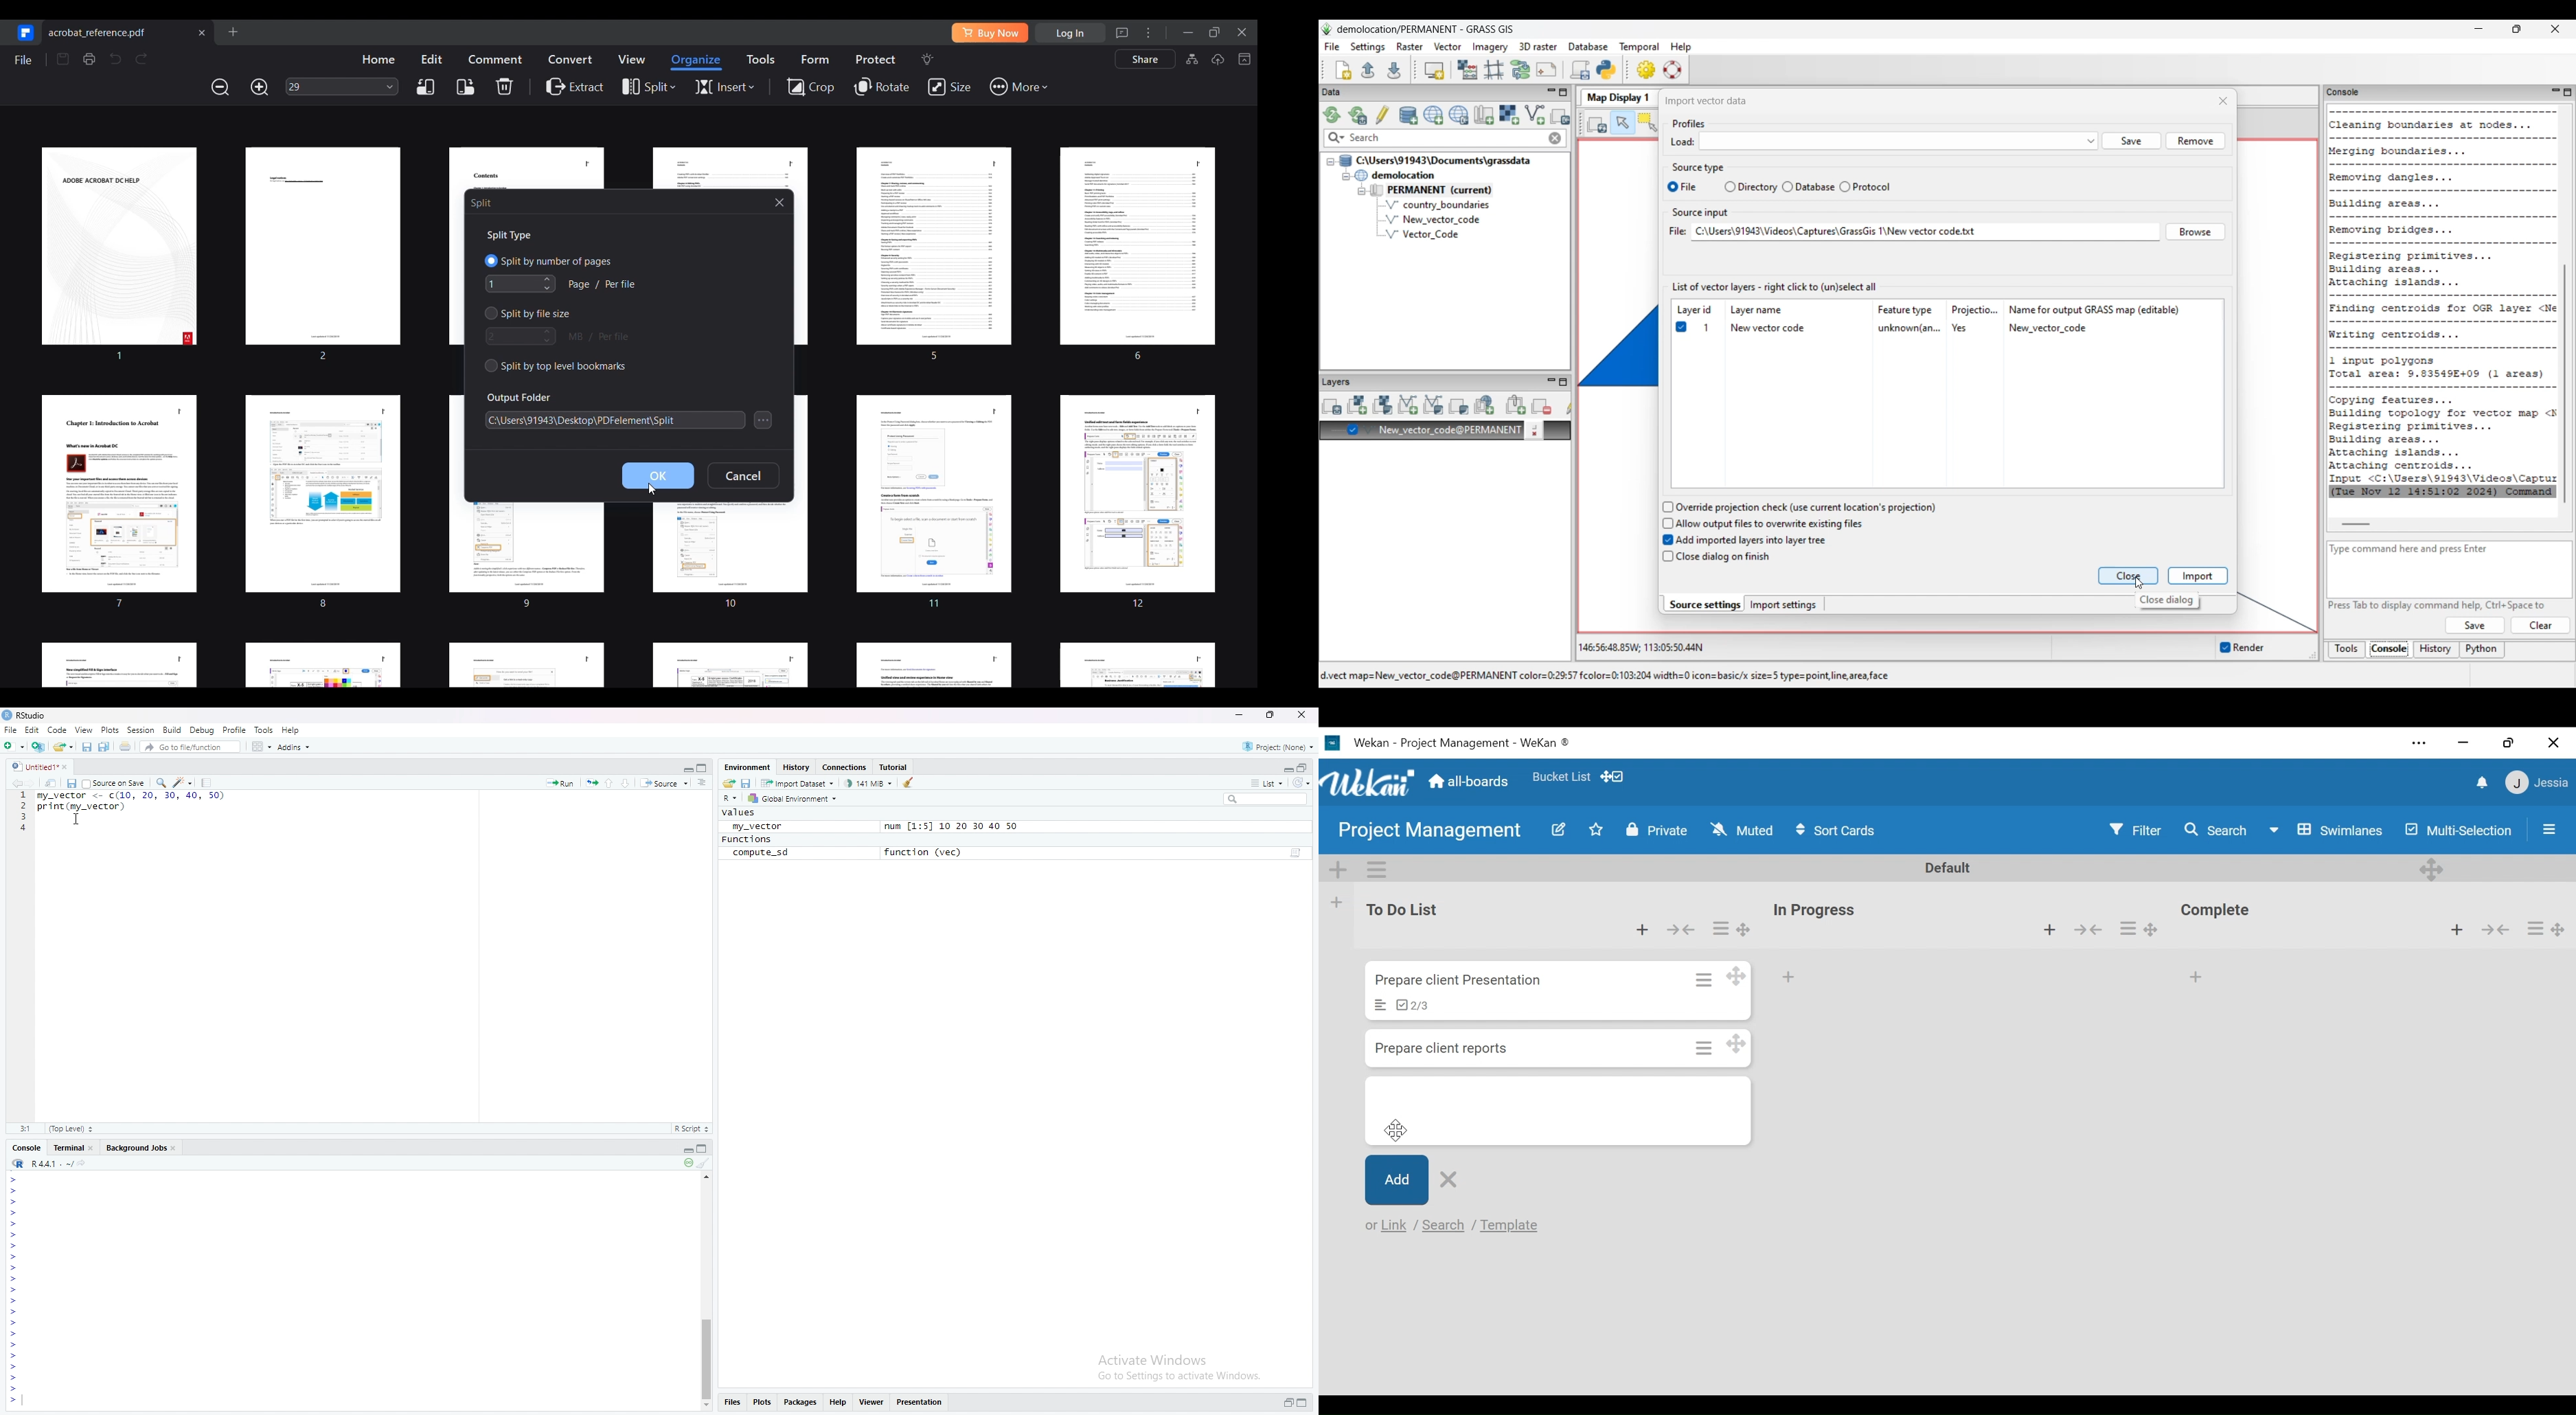 The height and width of the screenshot is (1428, 2576). Describe the element at coordinates (38, 782) in the screenshot. I see `Go forward to the next source location(Ctrl + F10)` at that location.